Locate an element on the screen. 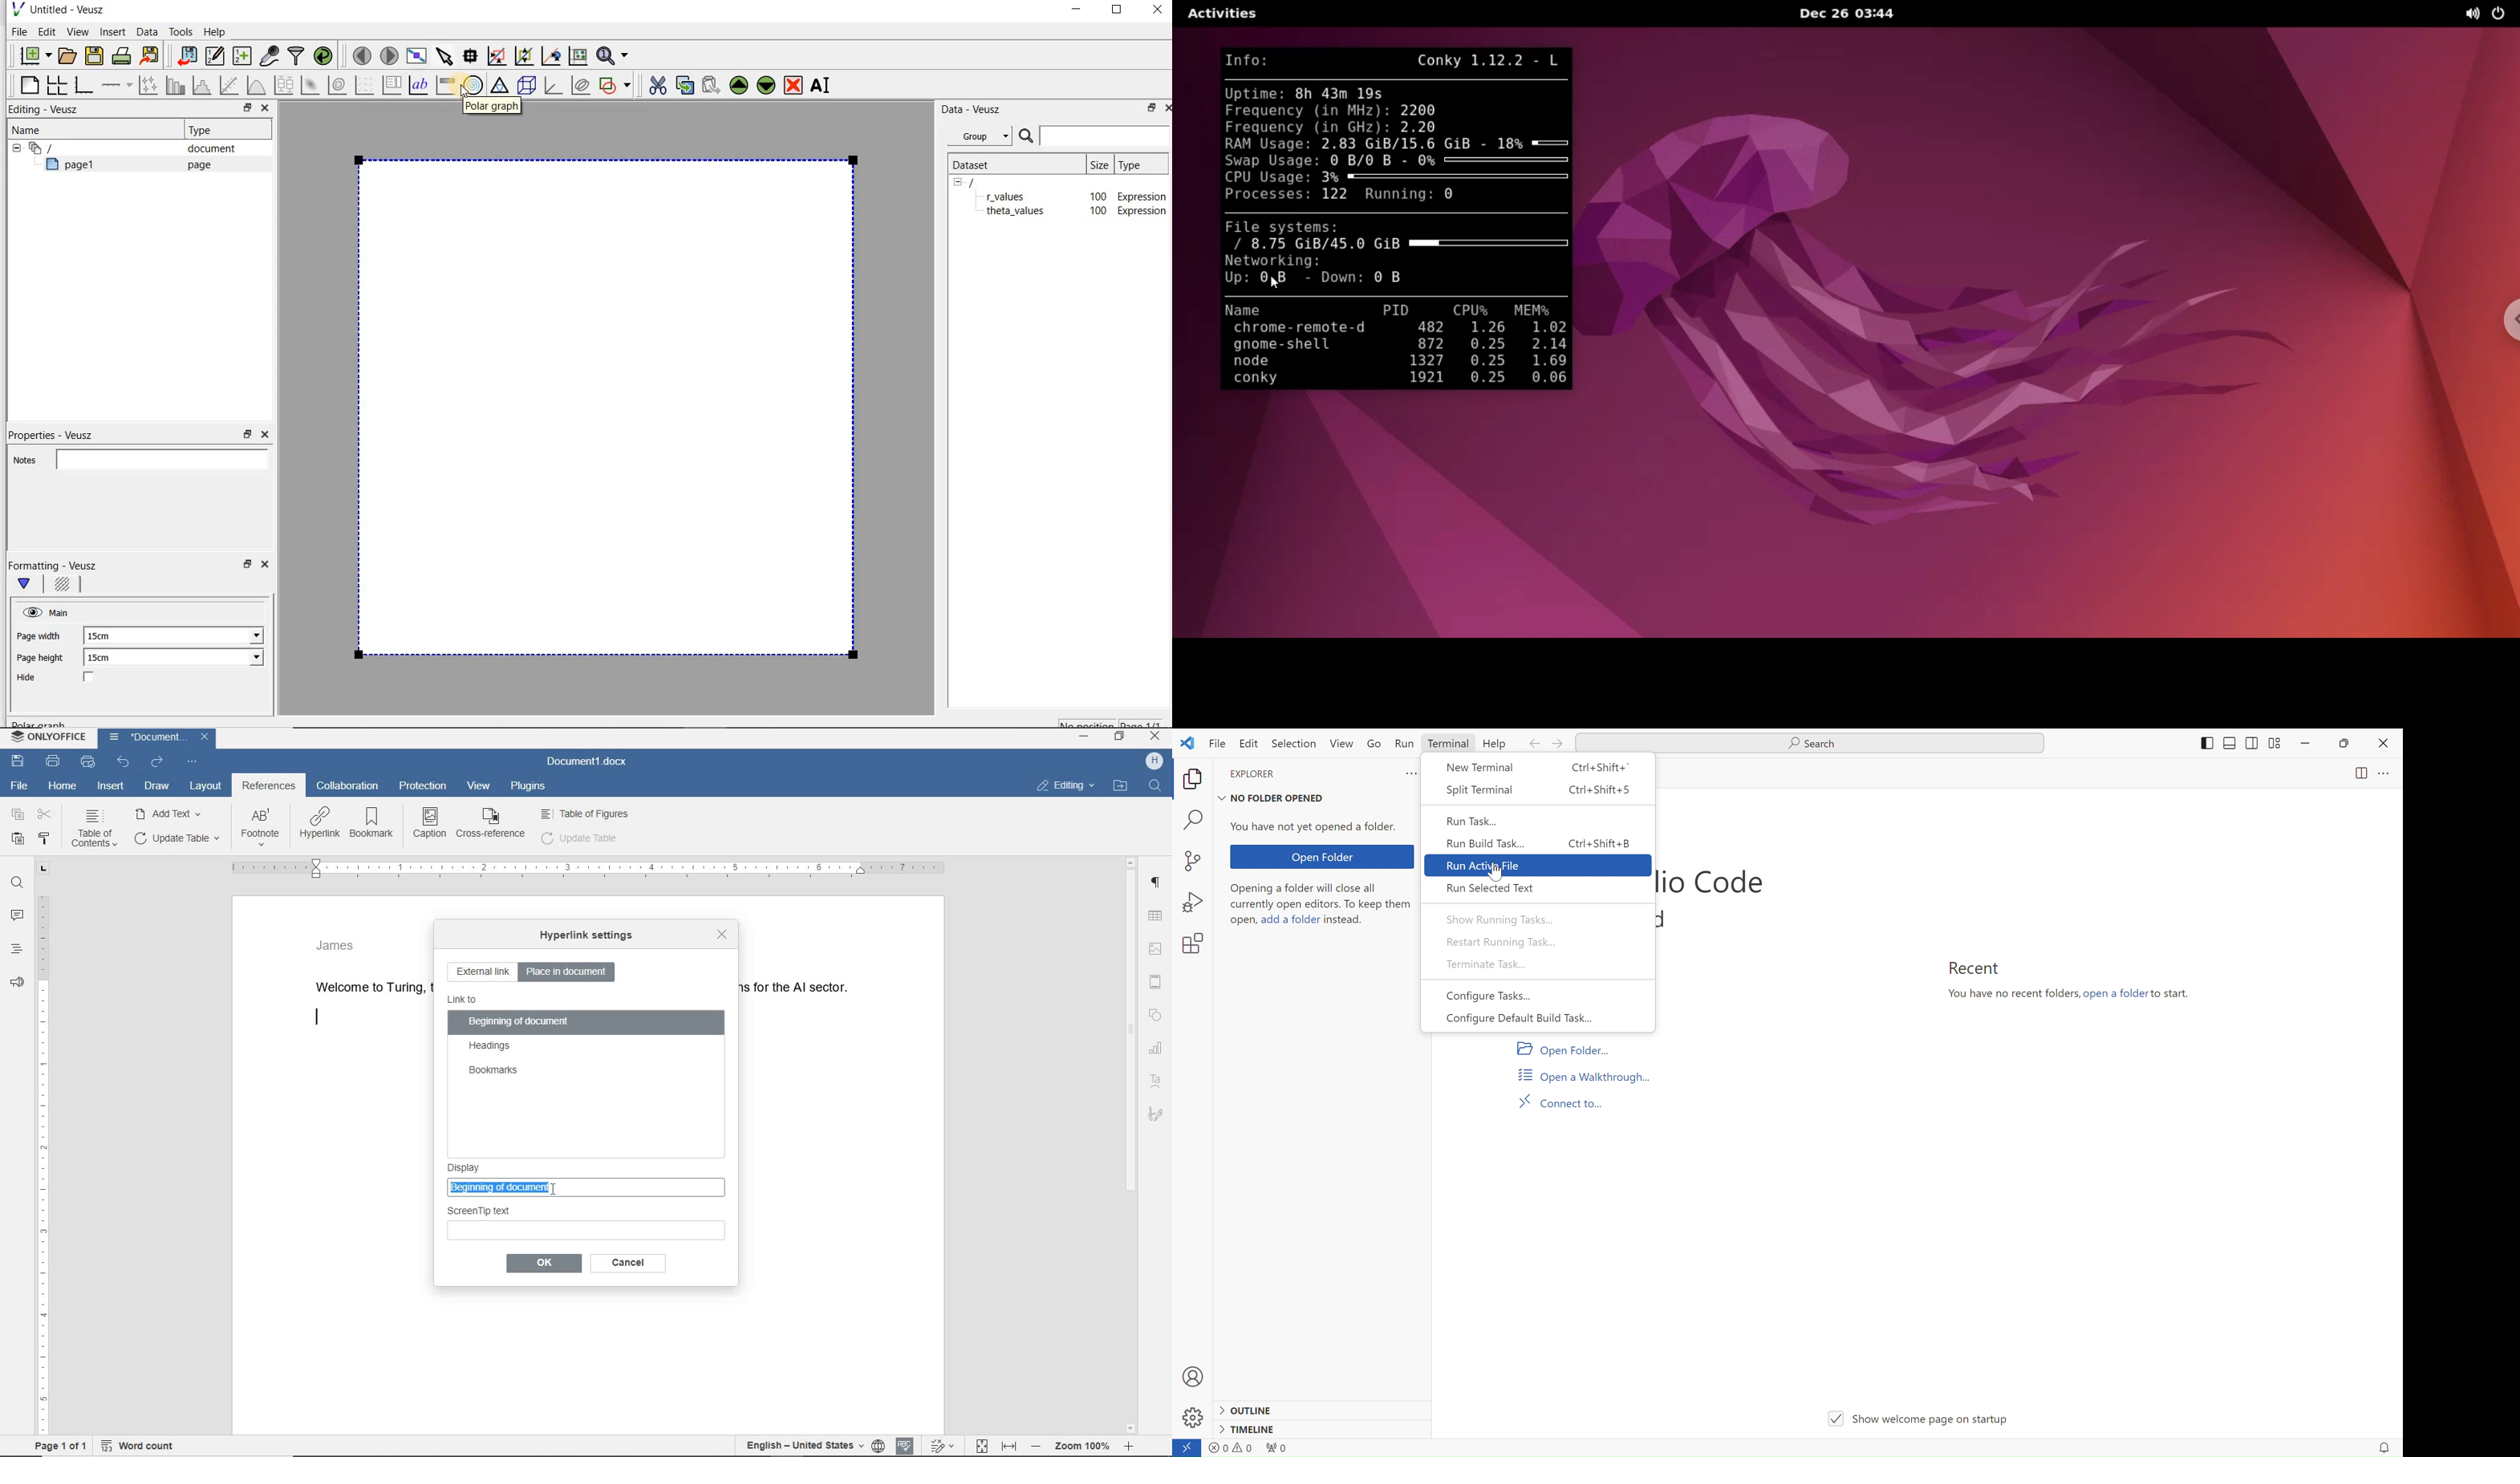 The width and height of the screenshot is (2520, 1484). customize quick access bar is located at coordinates (190, 762).